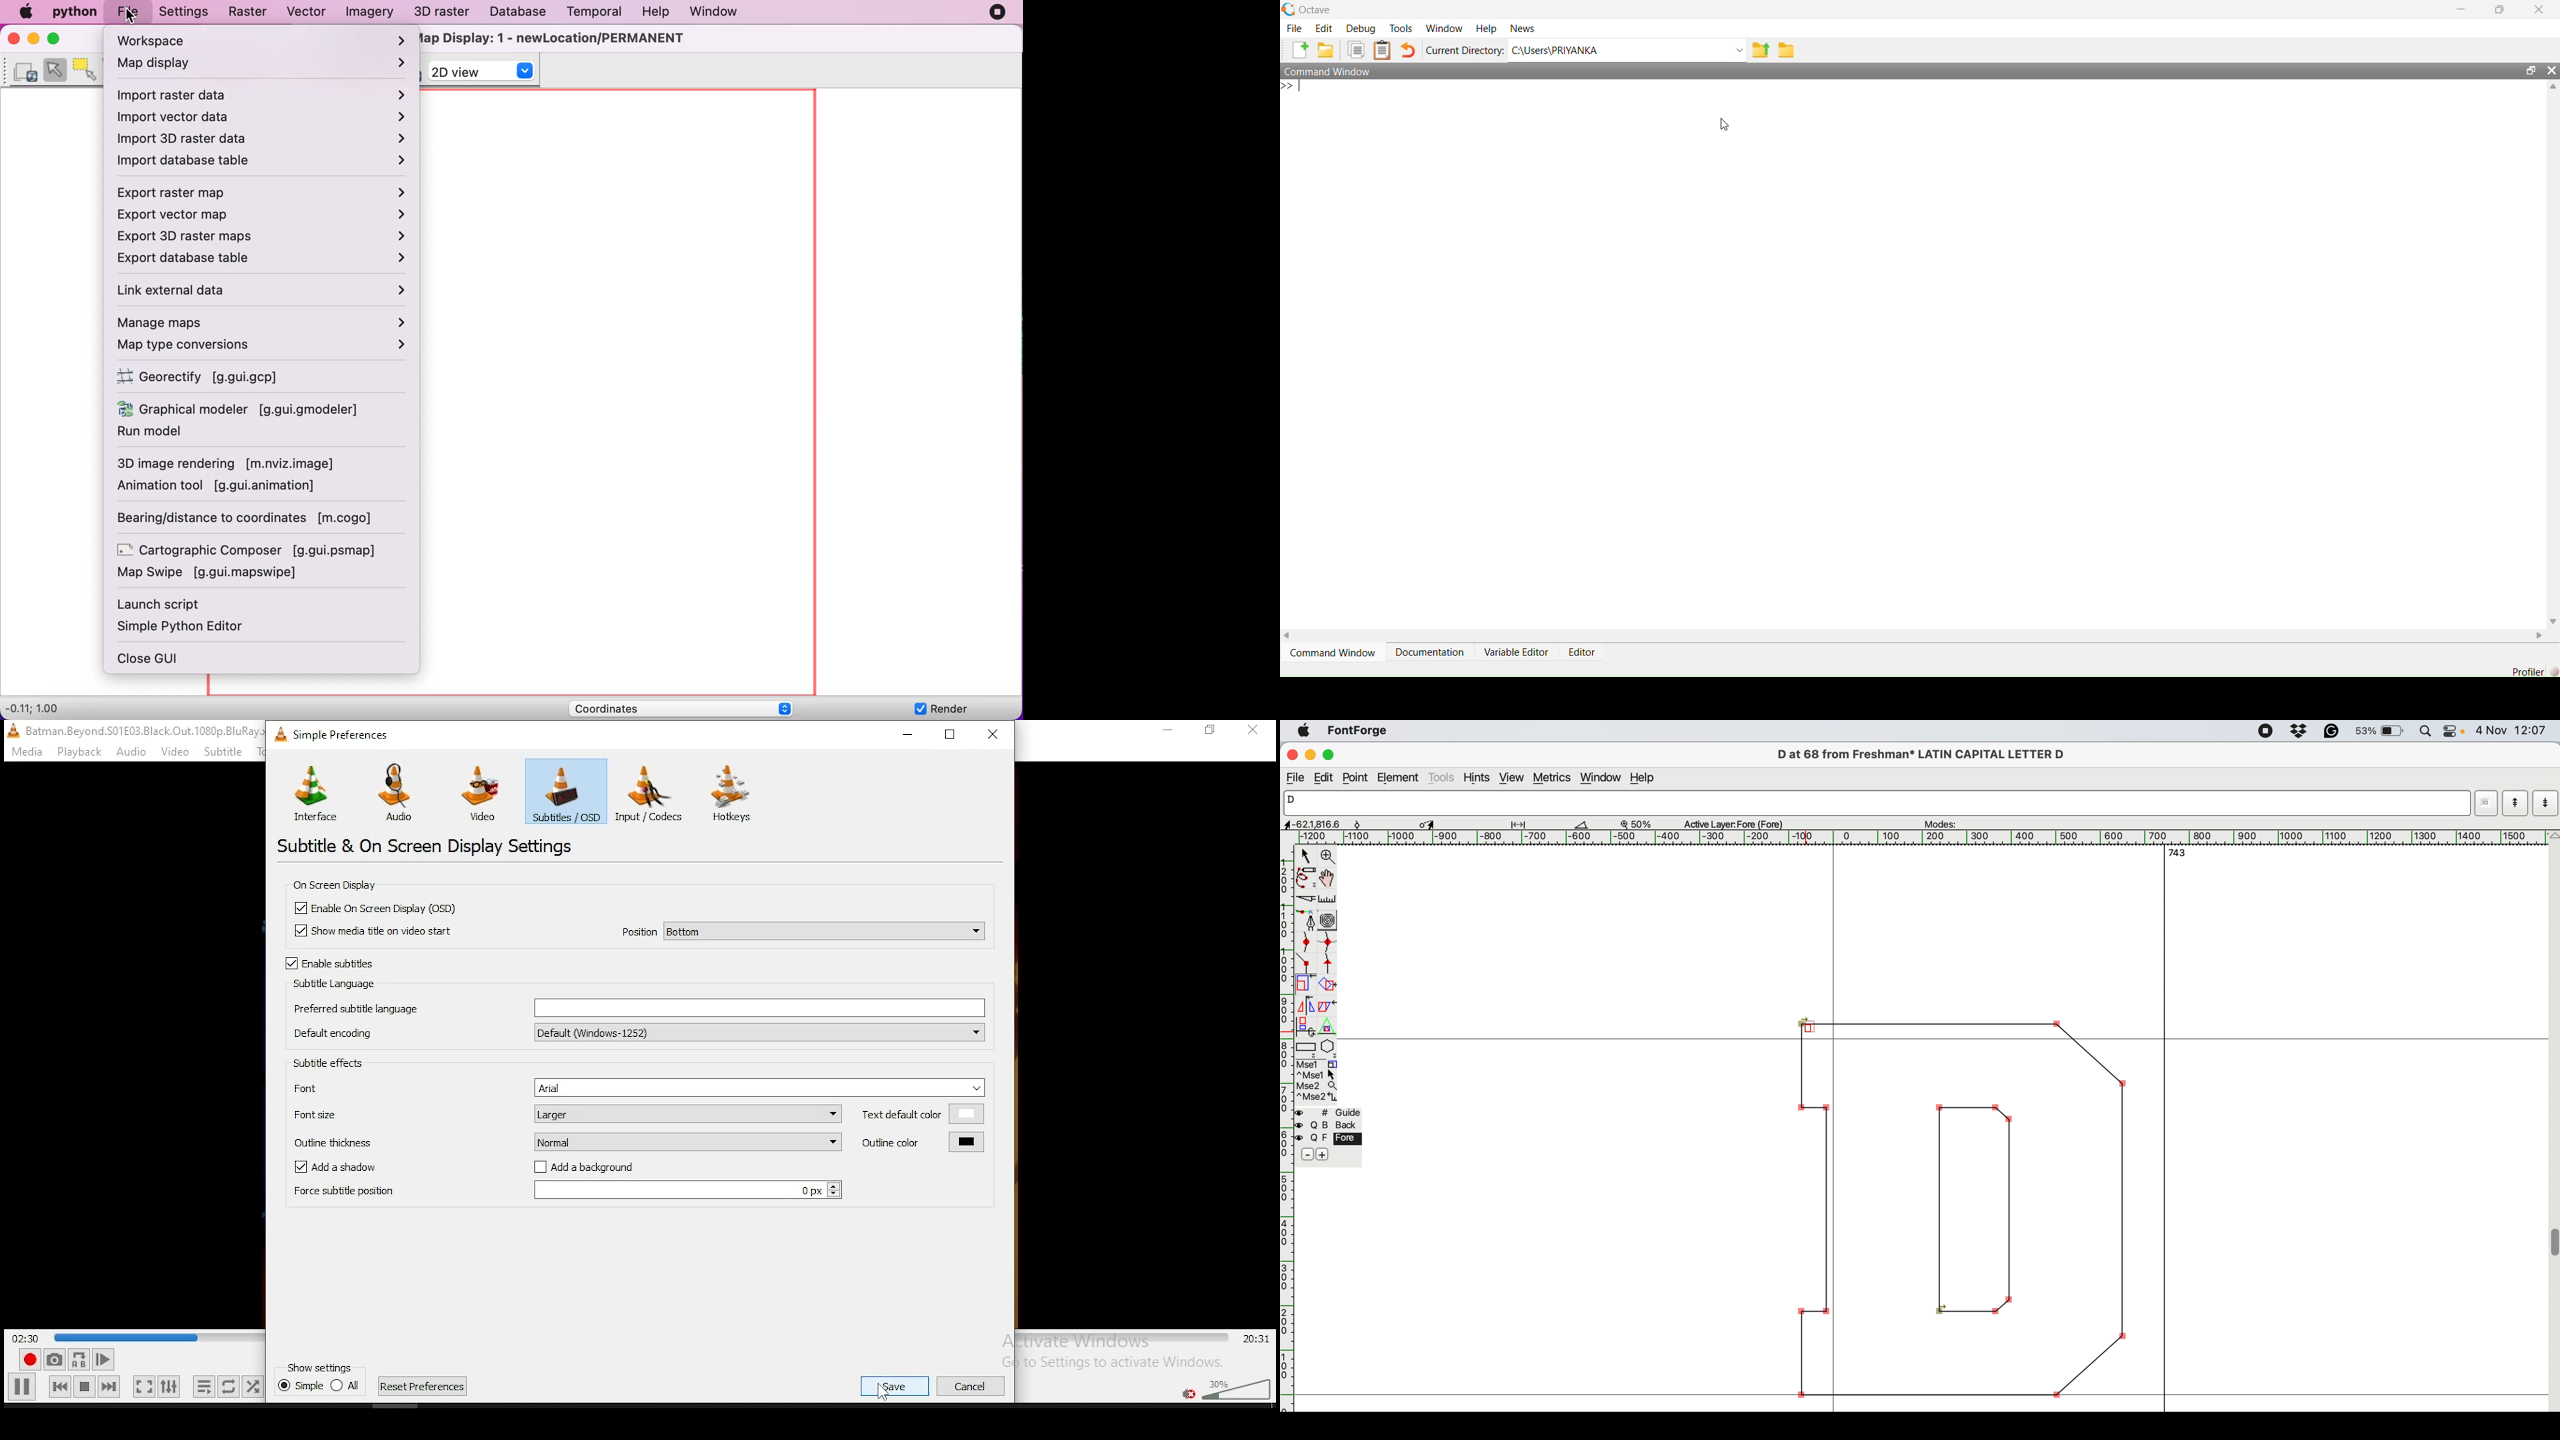  Describe the element at coordinates (2552, 1121) in the screenshot. I see `vertical scroll bar` at that location.